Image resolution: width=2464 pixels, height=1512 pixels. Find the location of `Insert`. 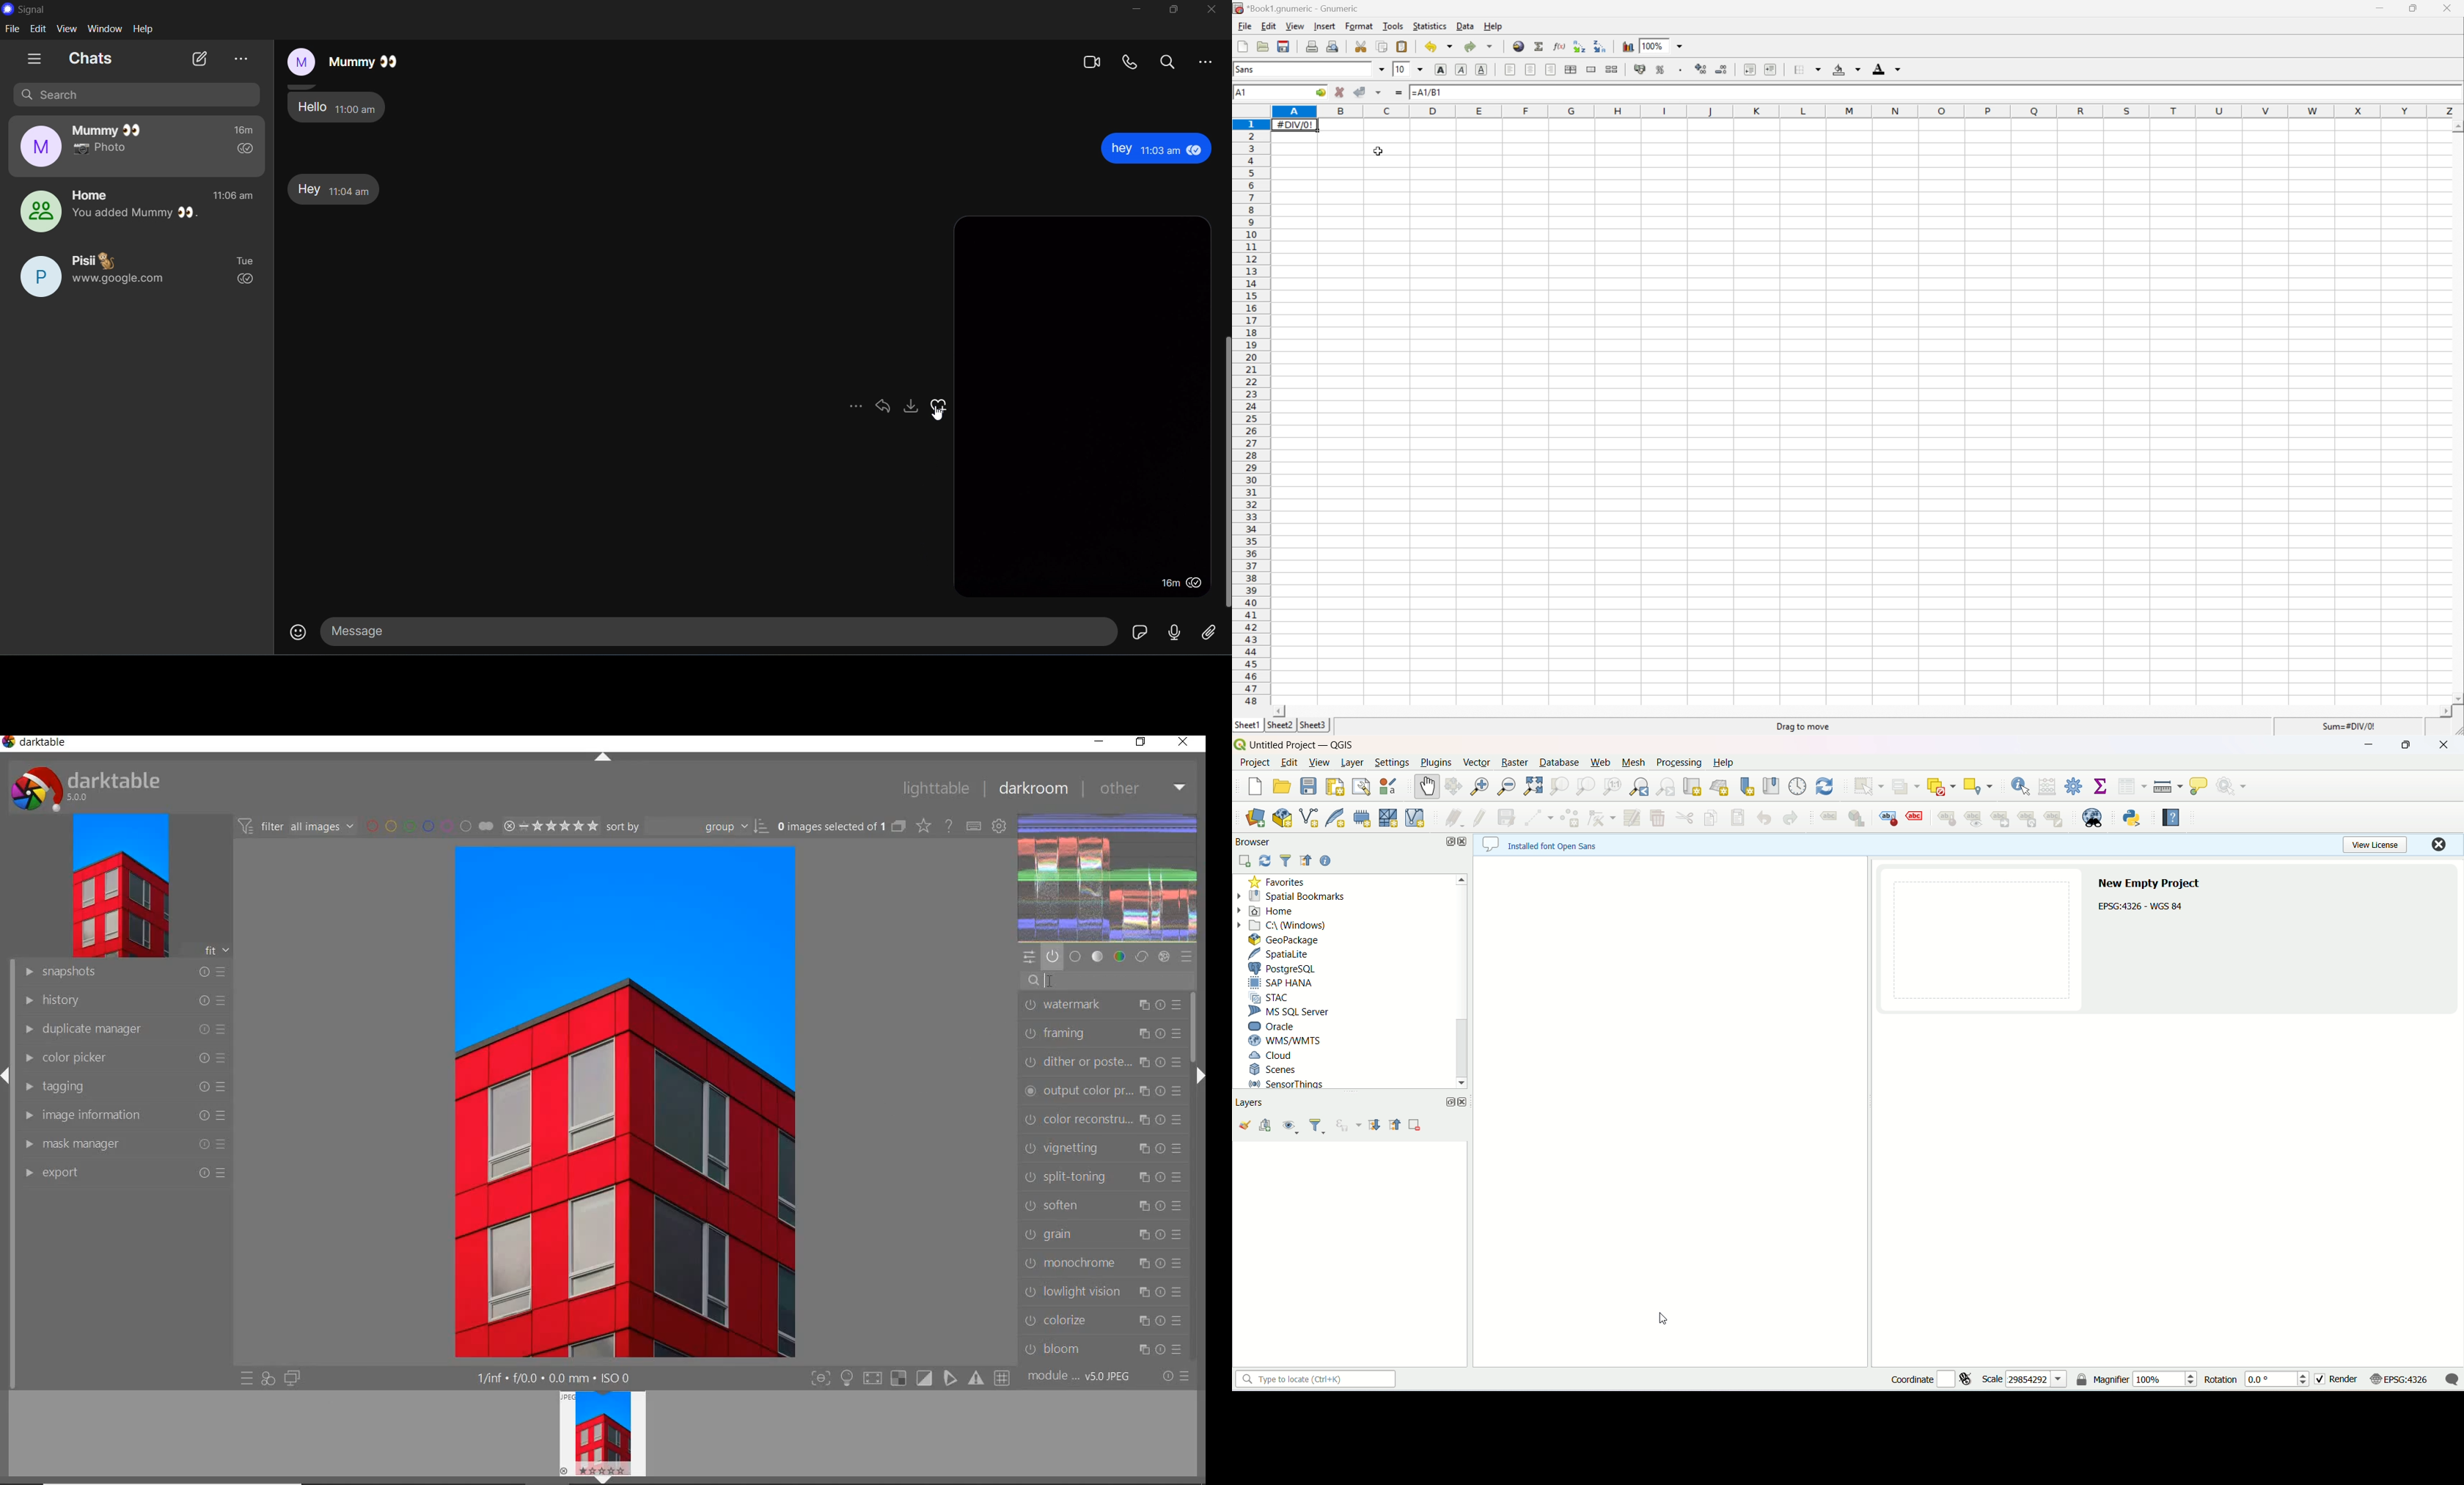

Insert is located at coordinates (1326, 26).